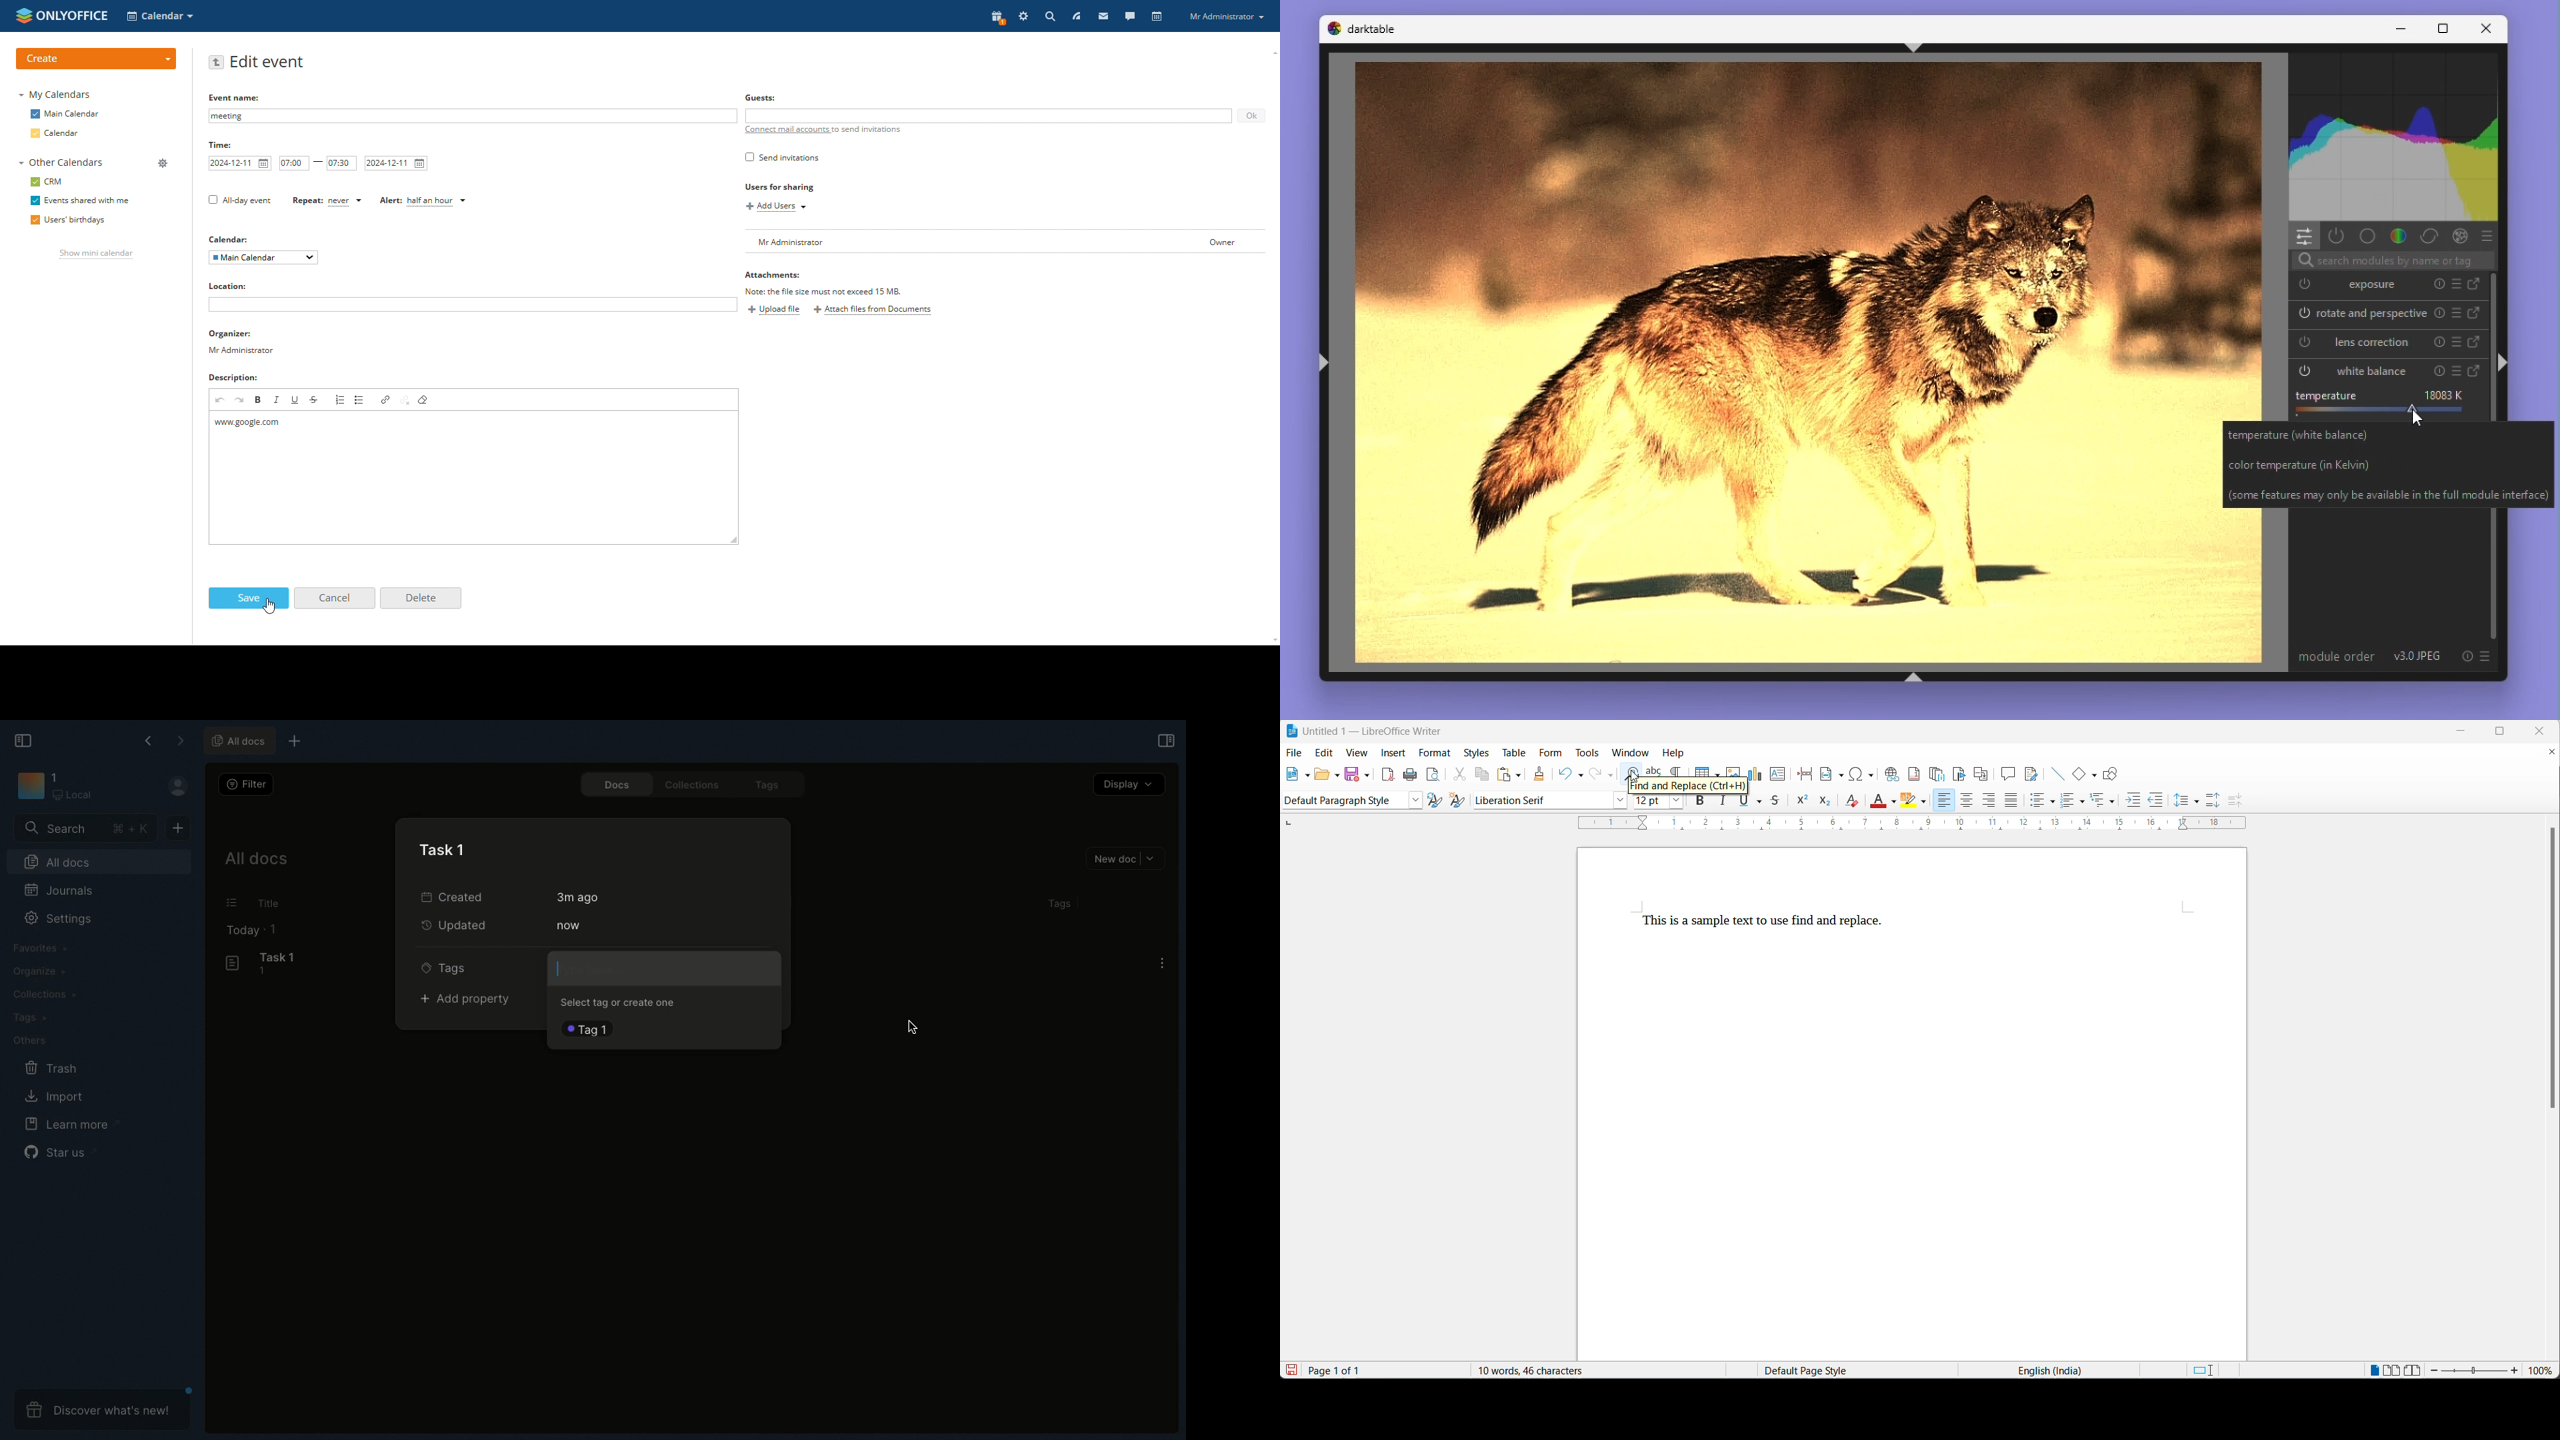 The image size is (2576, 1456). Describe the element at coordinates (2477, 284) in the screenshot. I see `Go to full version of exposure module` at that location.